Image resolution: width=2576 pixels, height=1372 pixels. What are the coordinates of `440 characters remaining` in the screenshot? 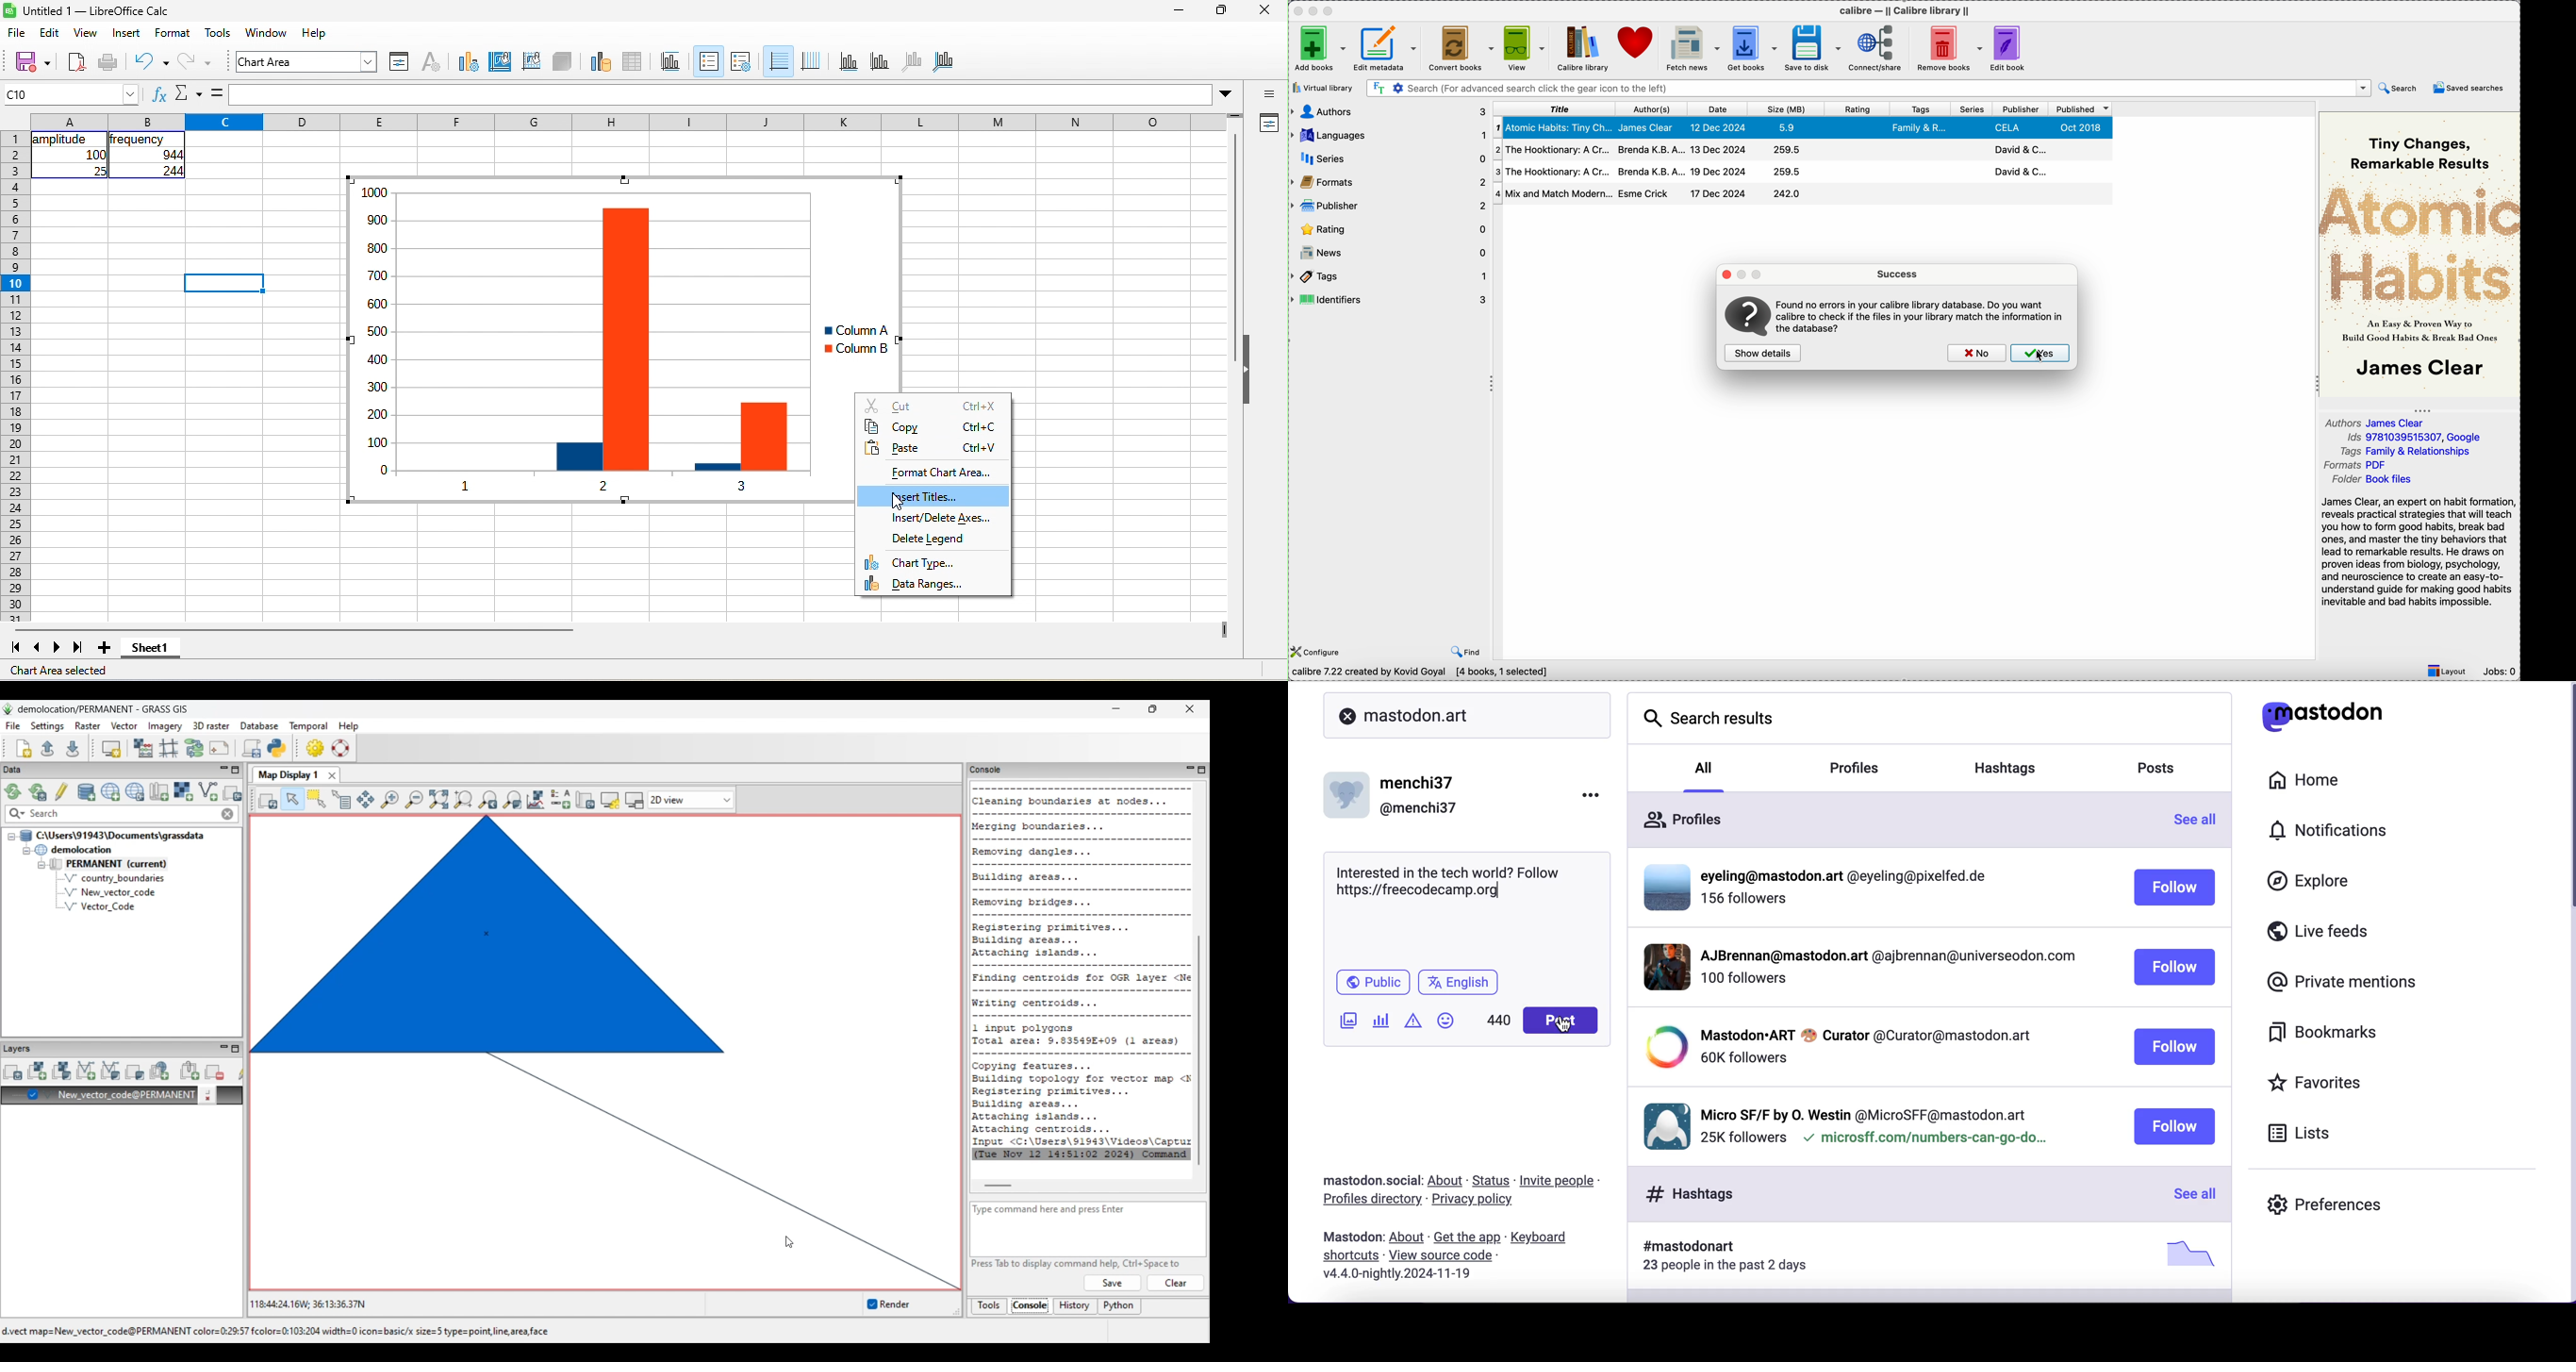 It's located at (1501, 1022).